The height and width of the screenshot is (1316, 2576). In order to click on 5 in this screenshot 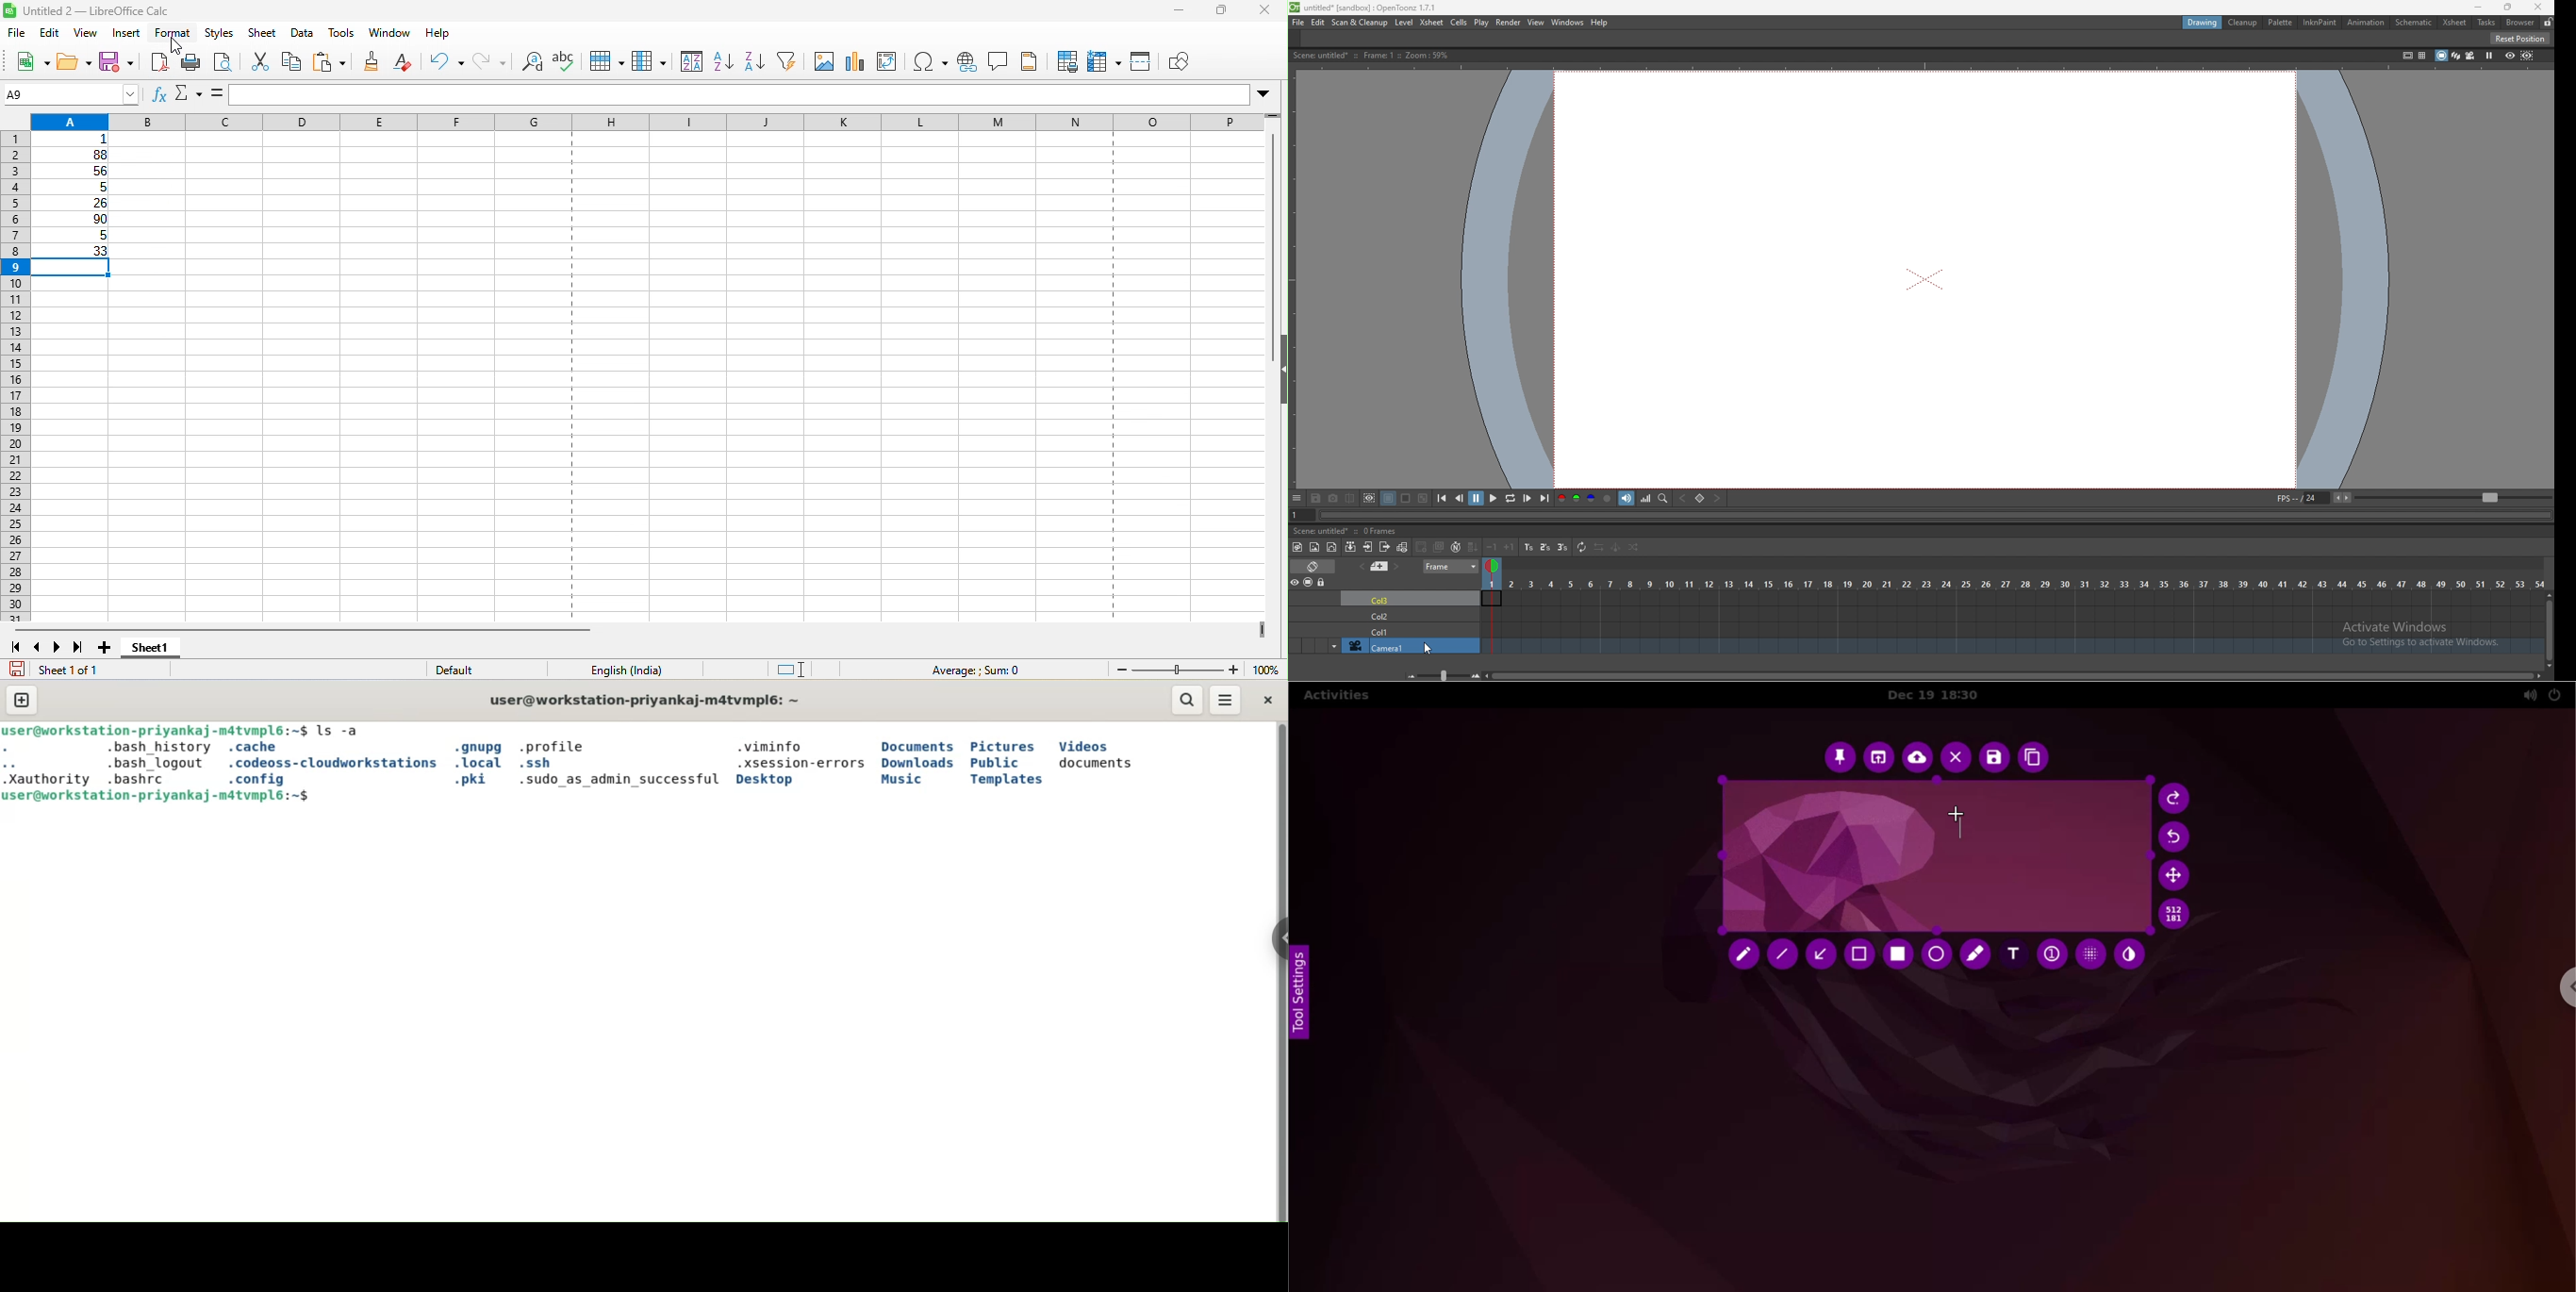, I will do `click(76, 188)`.